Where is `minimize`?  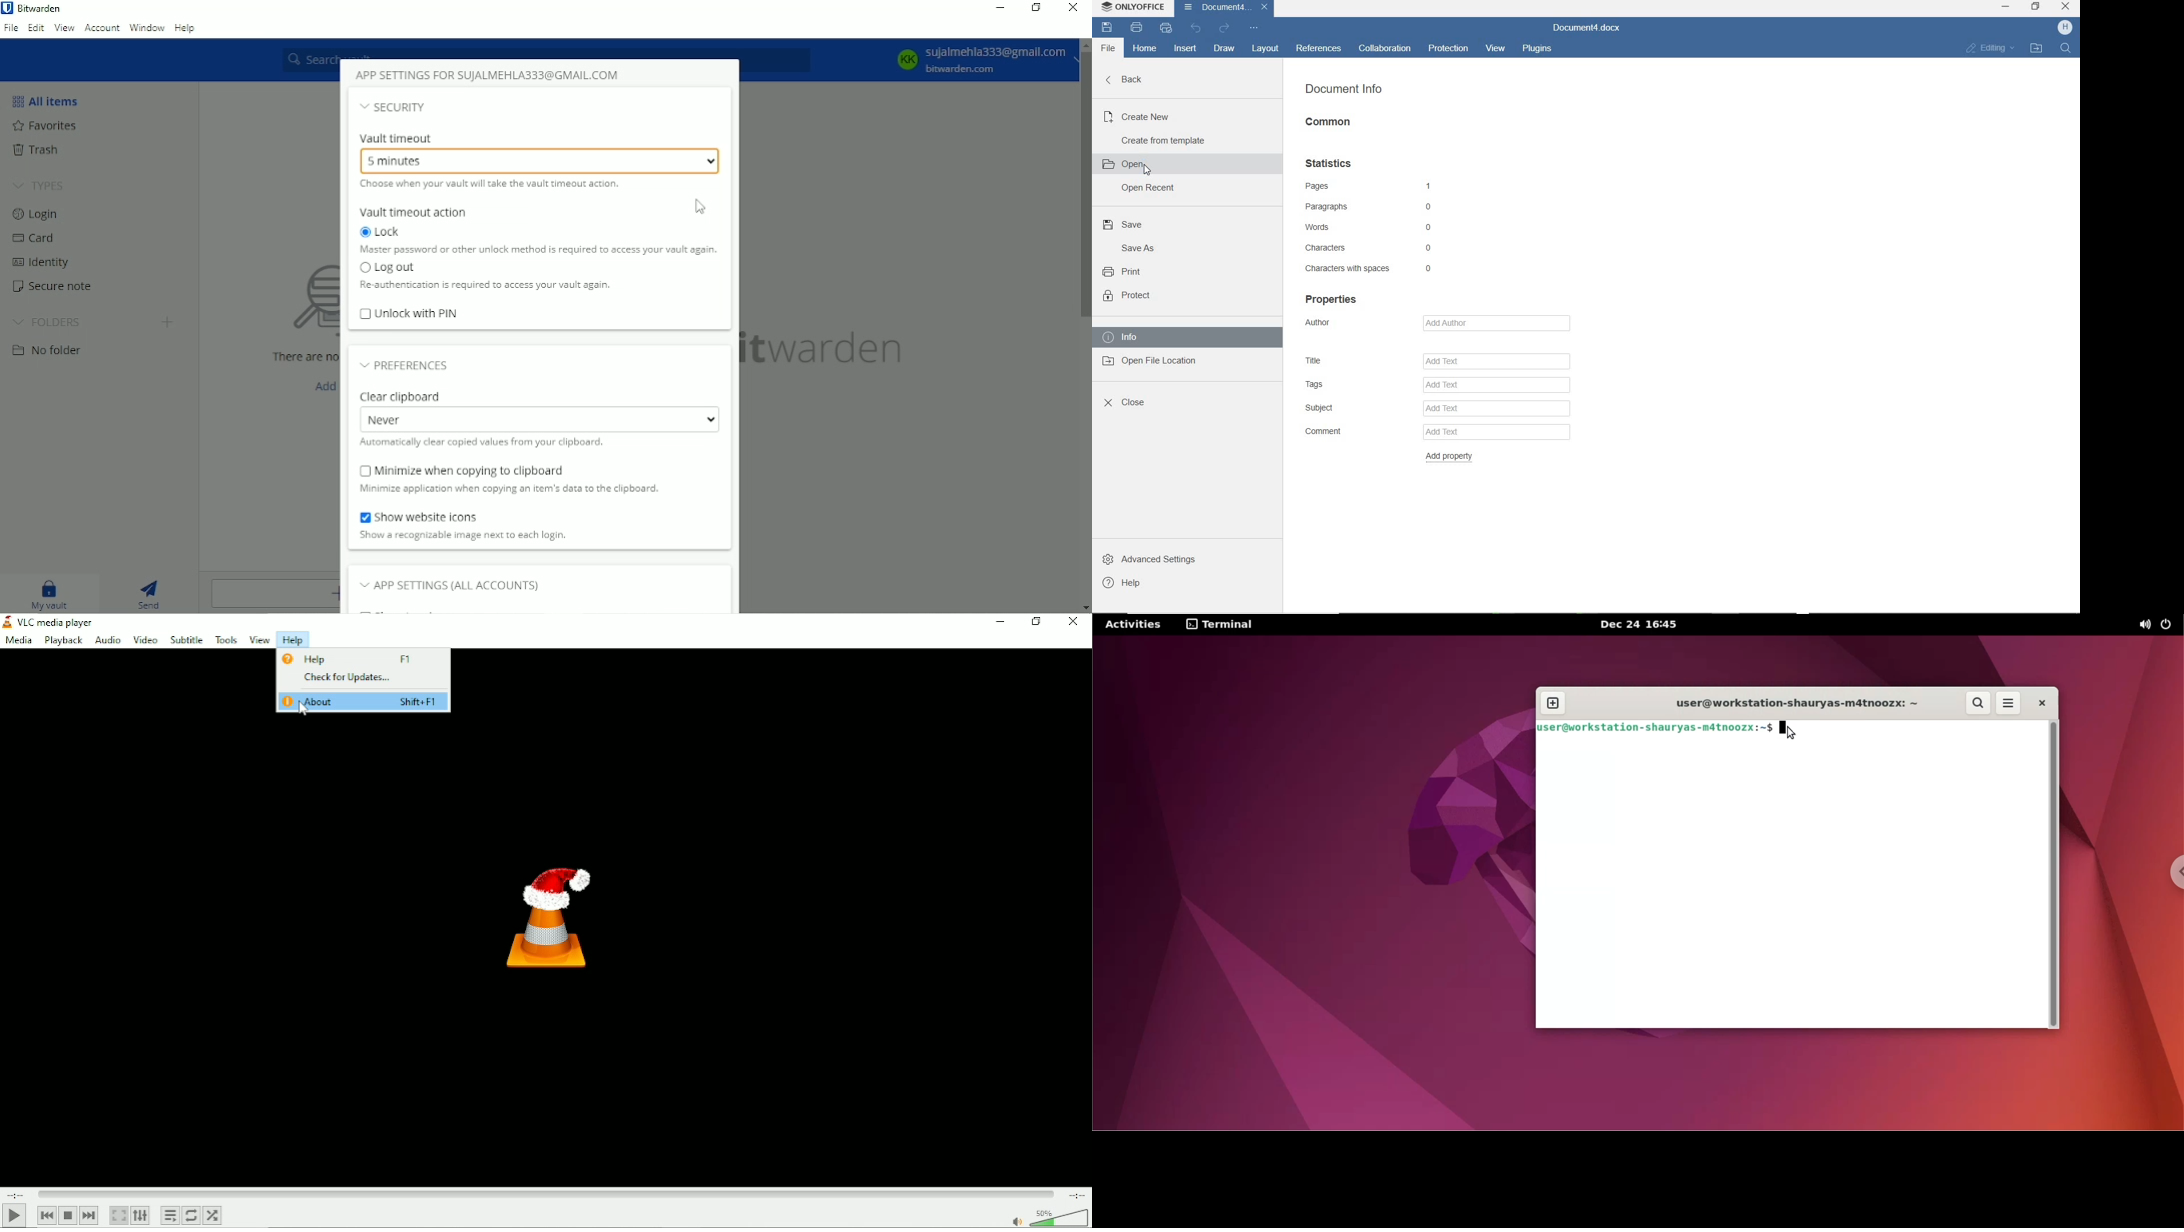 minimize is located at coordinates (2005, 6).